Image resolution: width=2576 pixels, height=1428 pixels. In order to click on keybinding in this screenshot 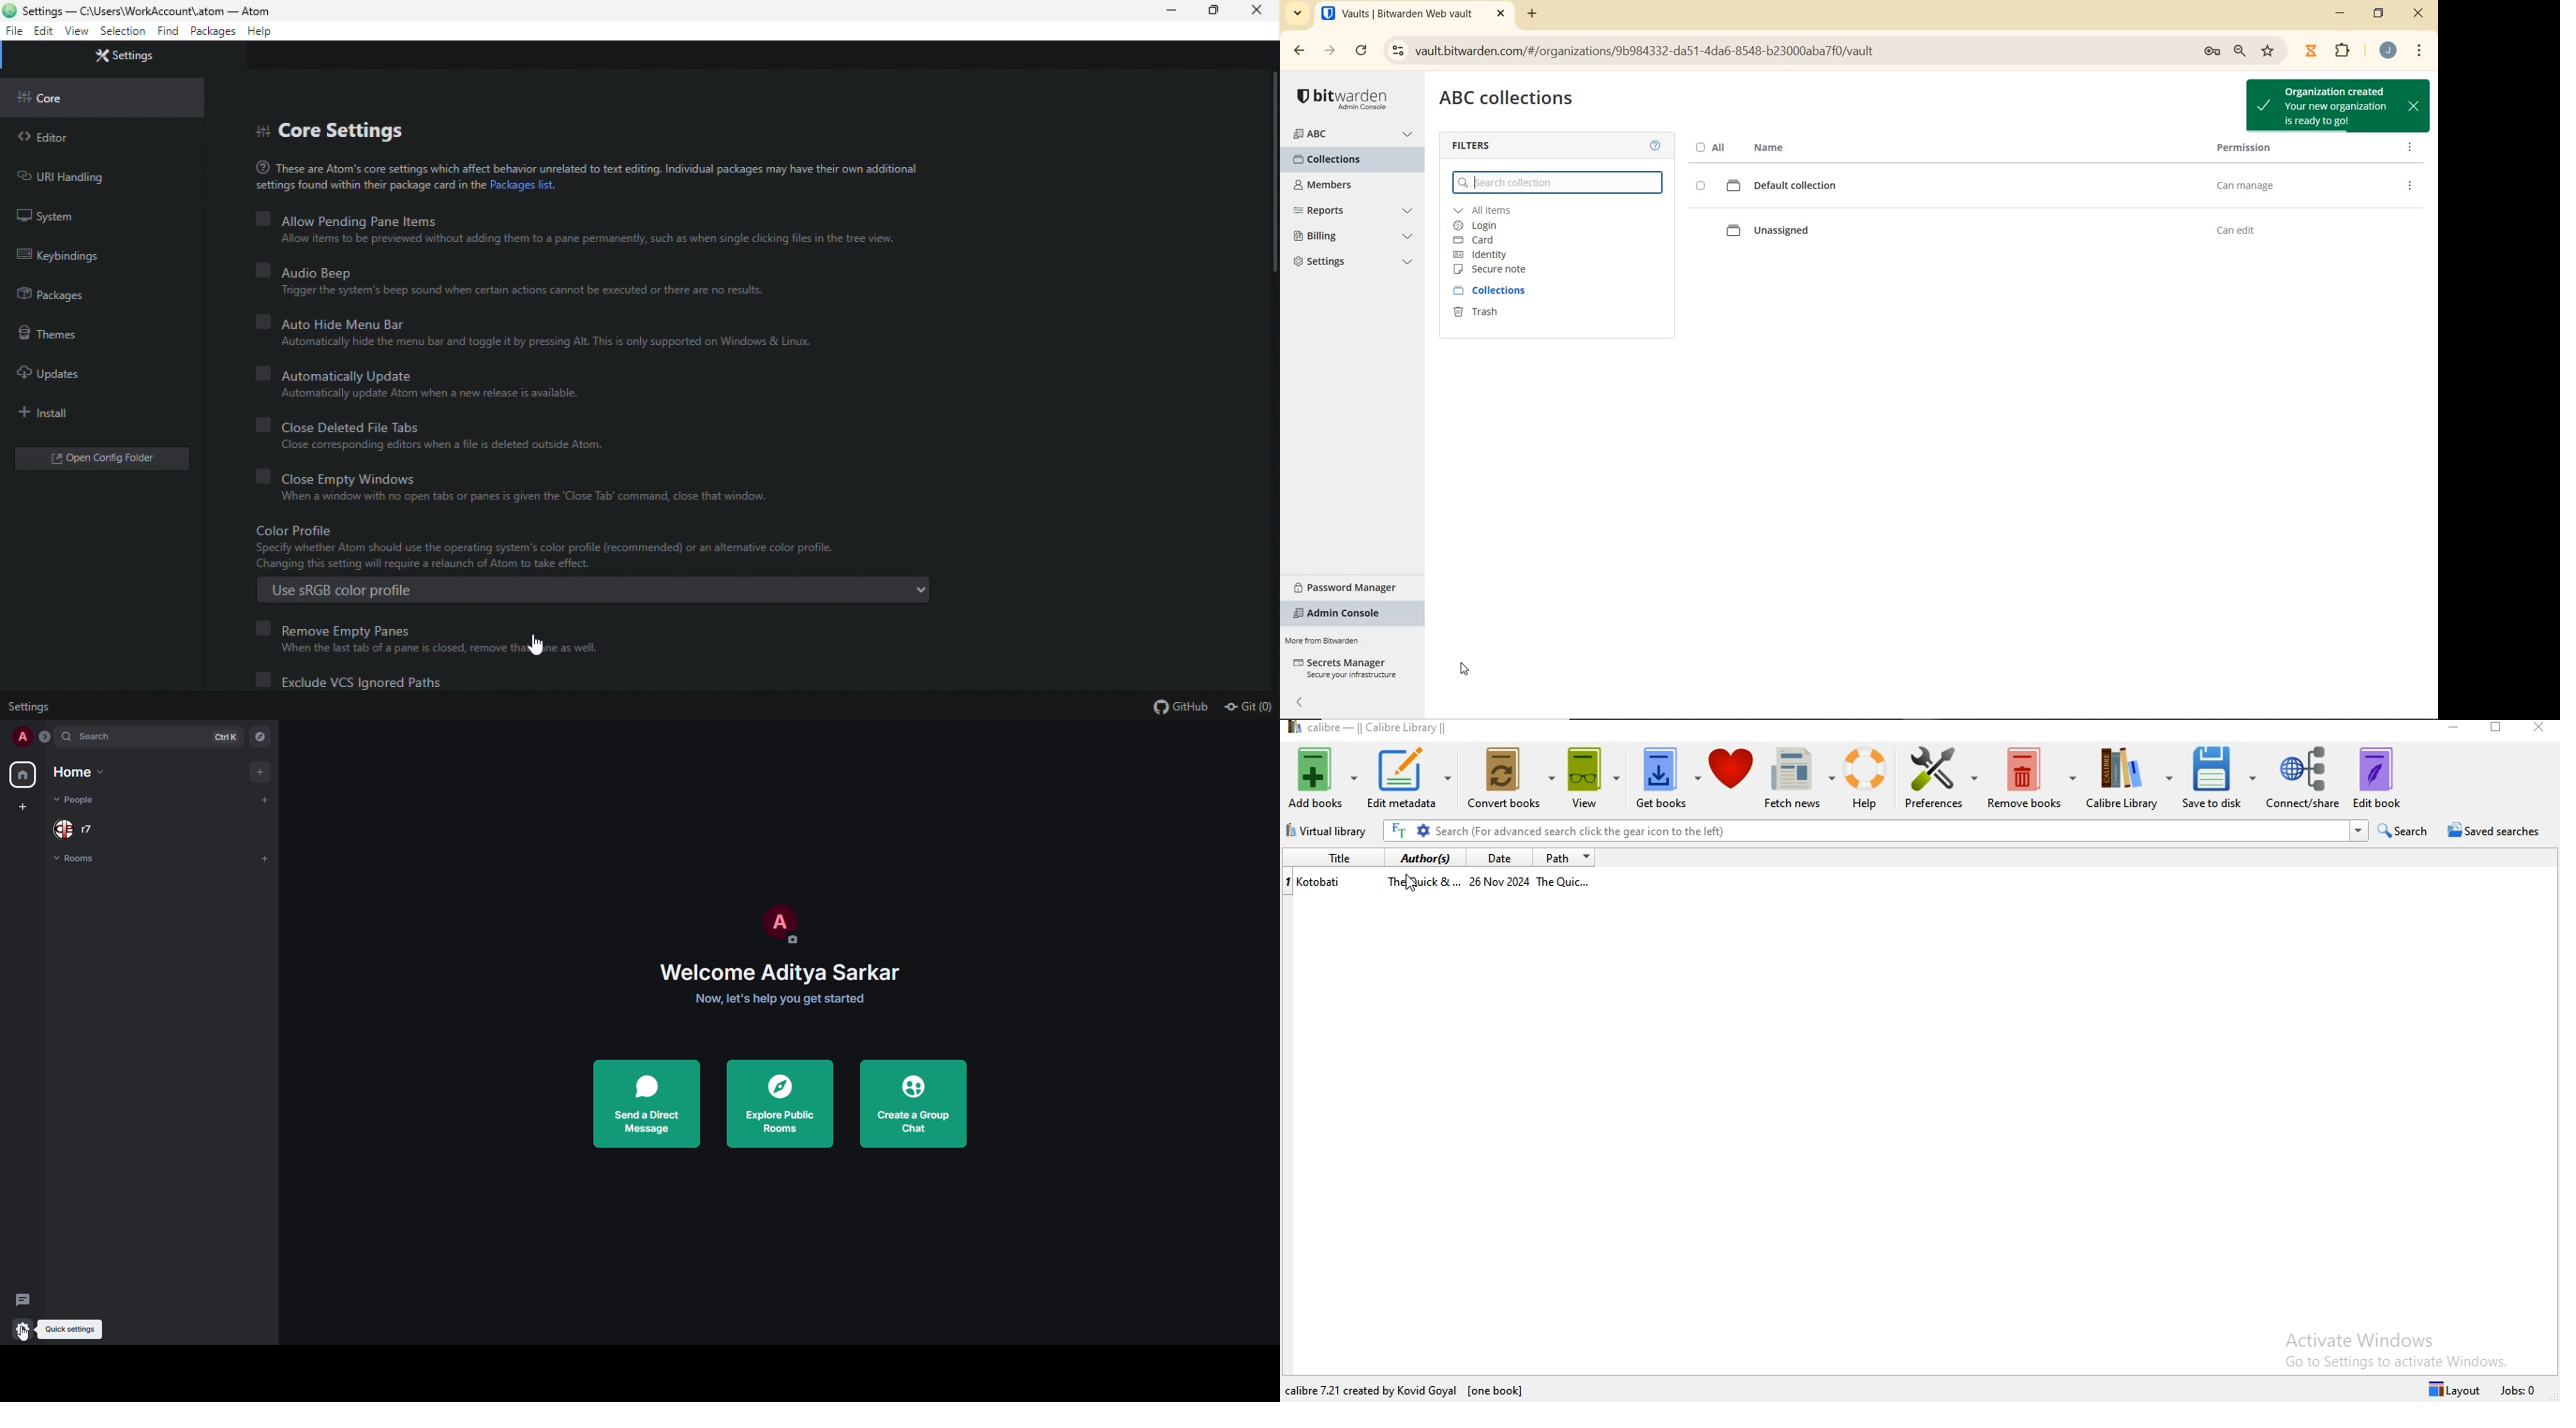, I will do `click(64, 256)`.